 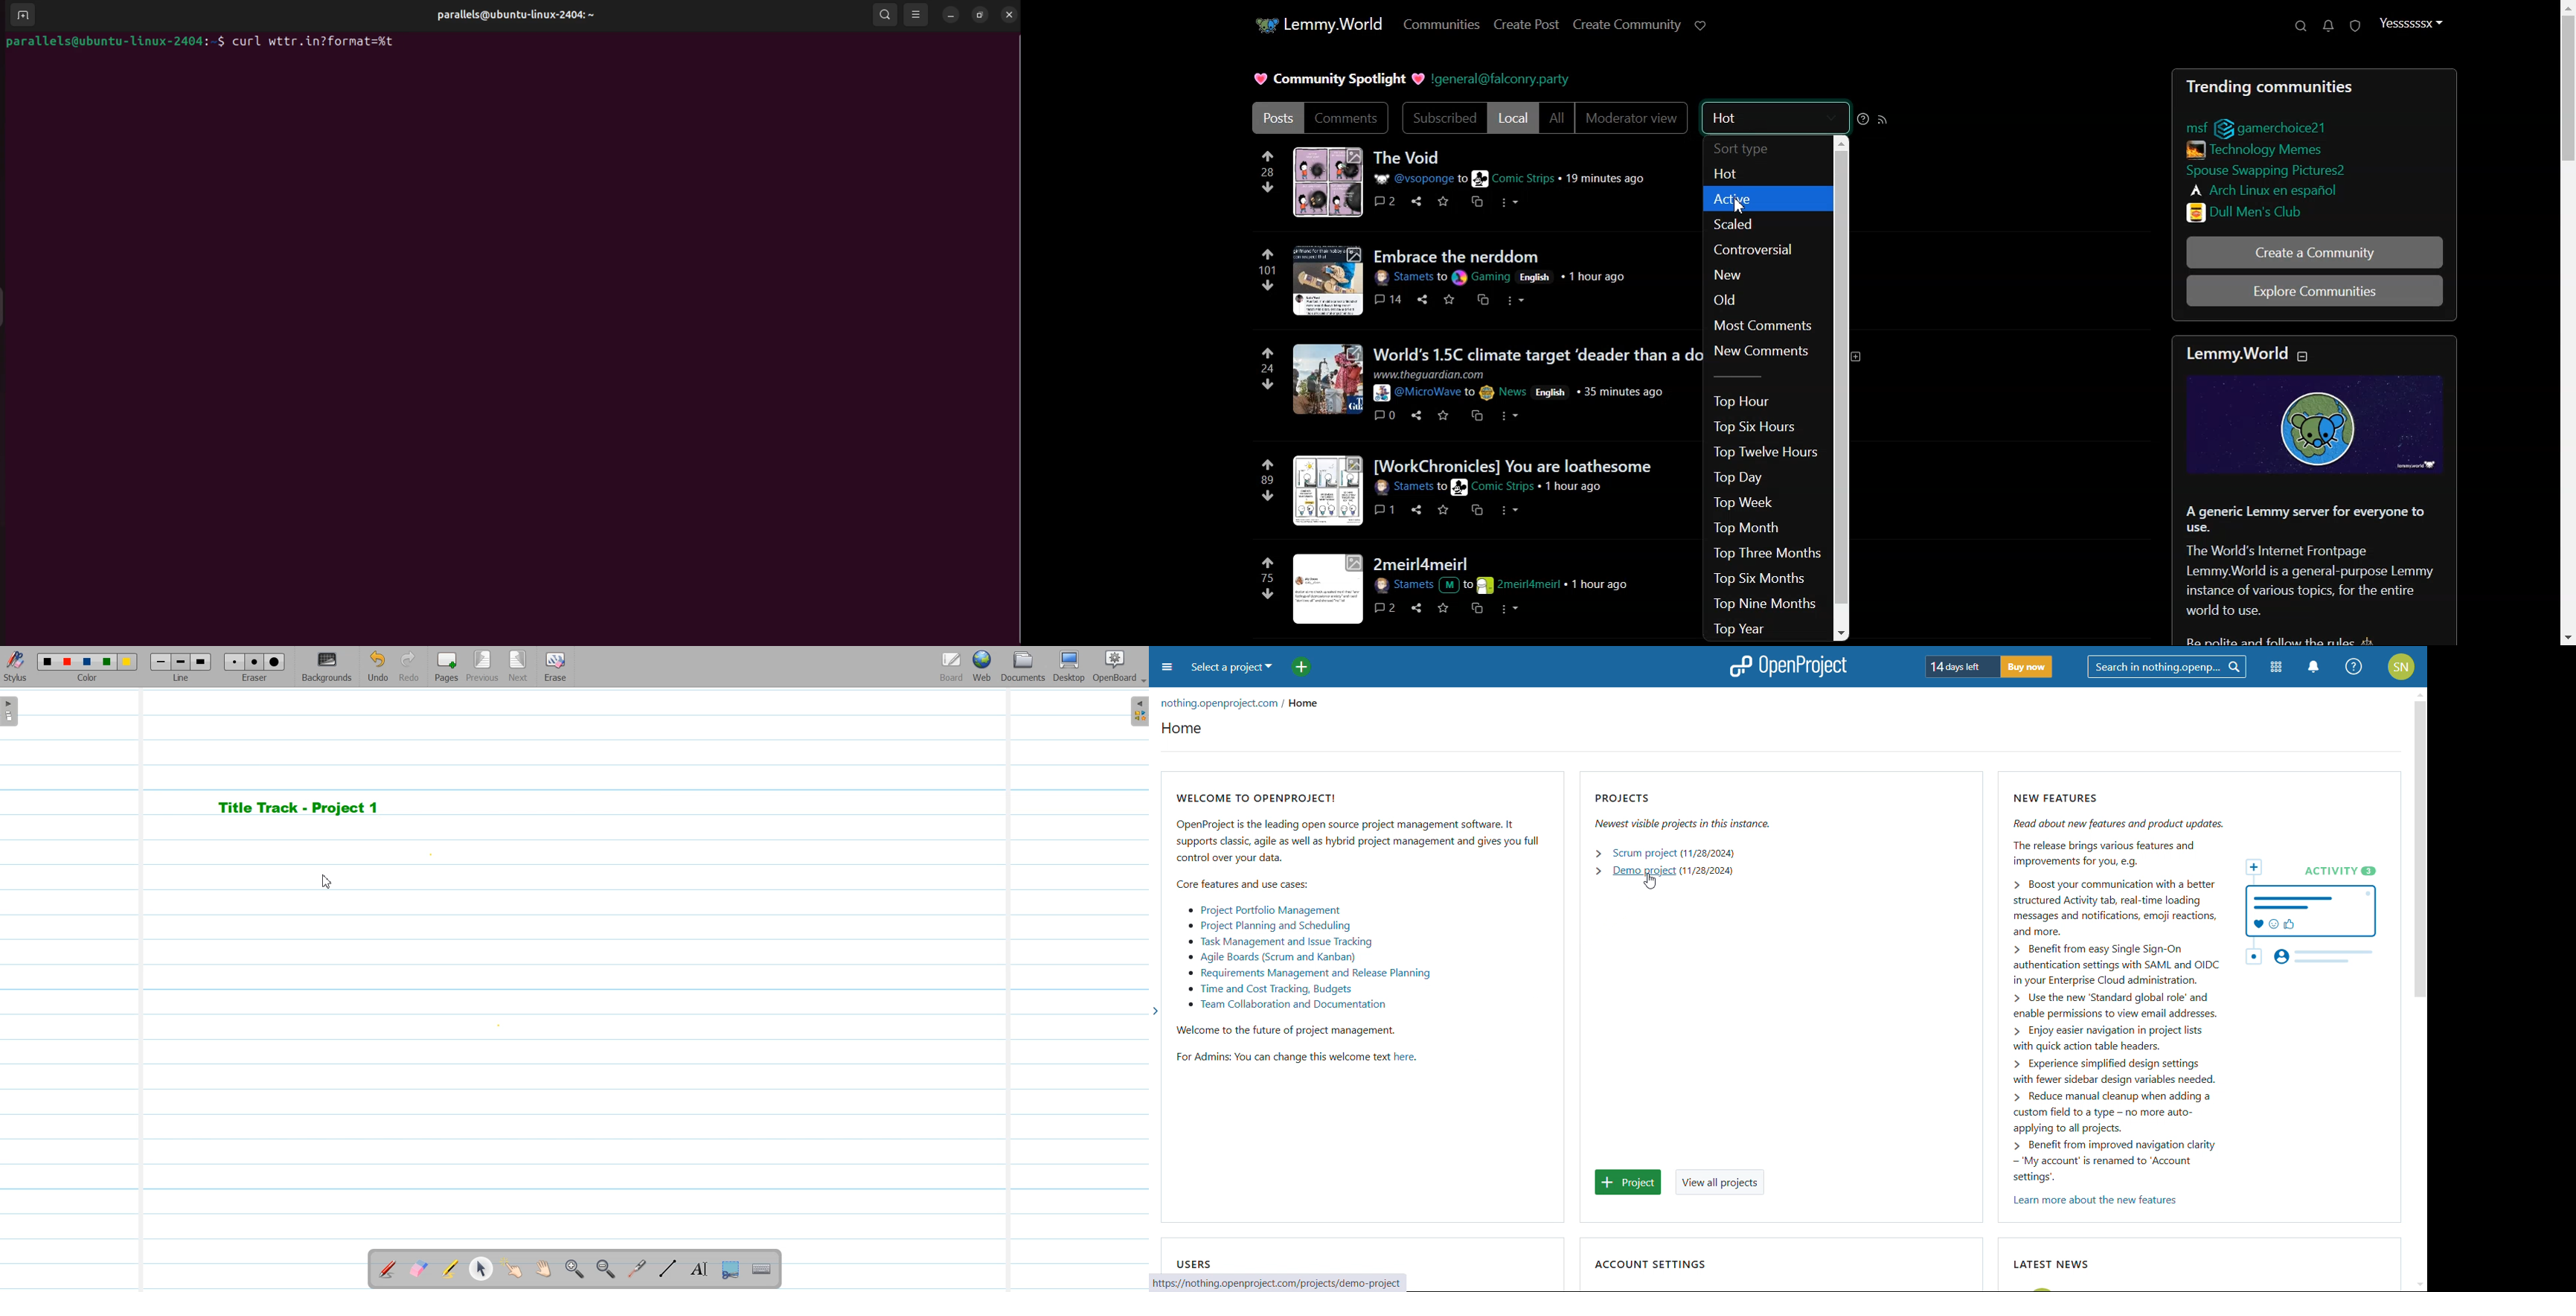 I want to click on Profile, so click(x=2410, y=23).